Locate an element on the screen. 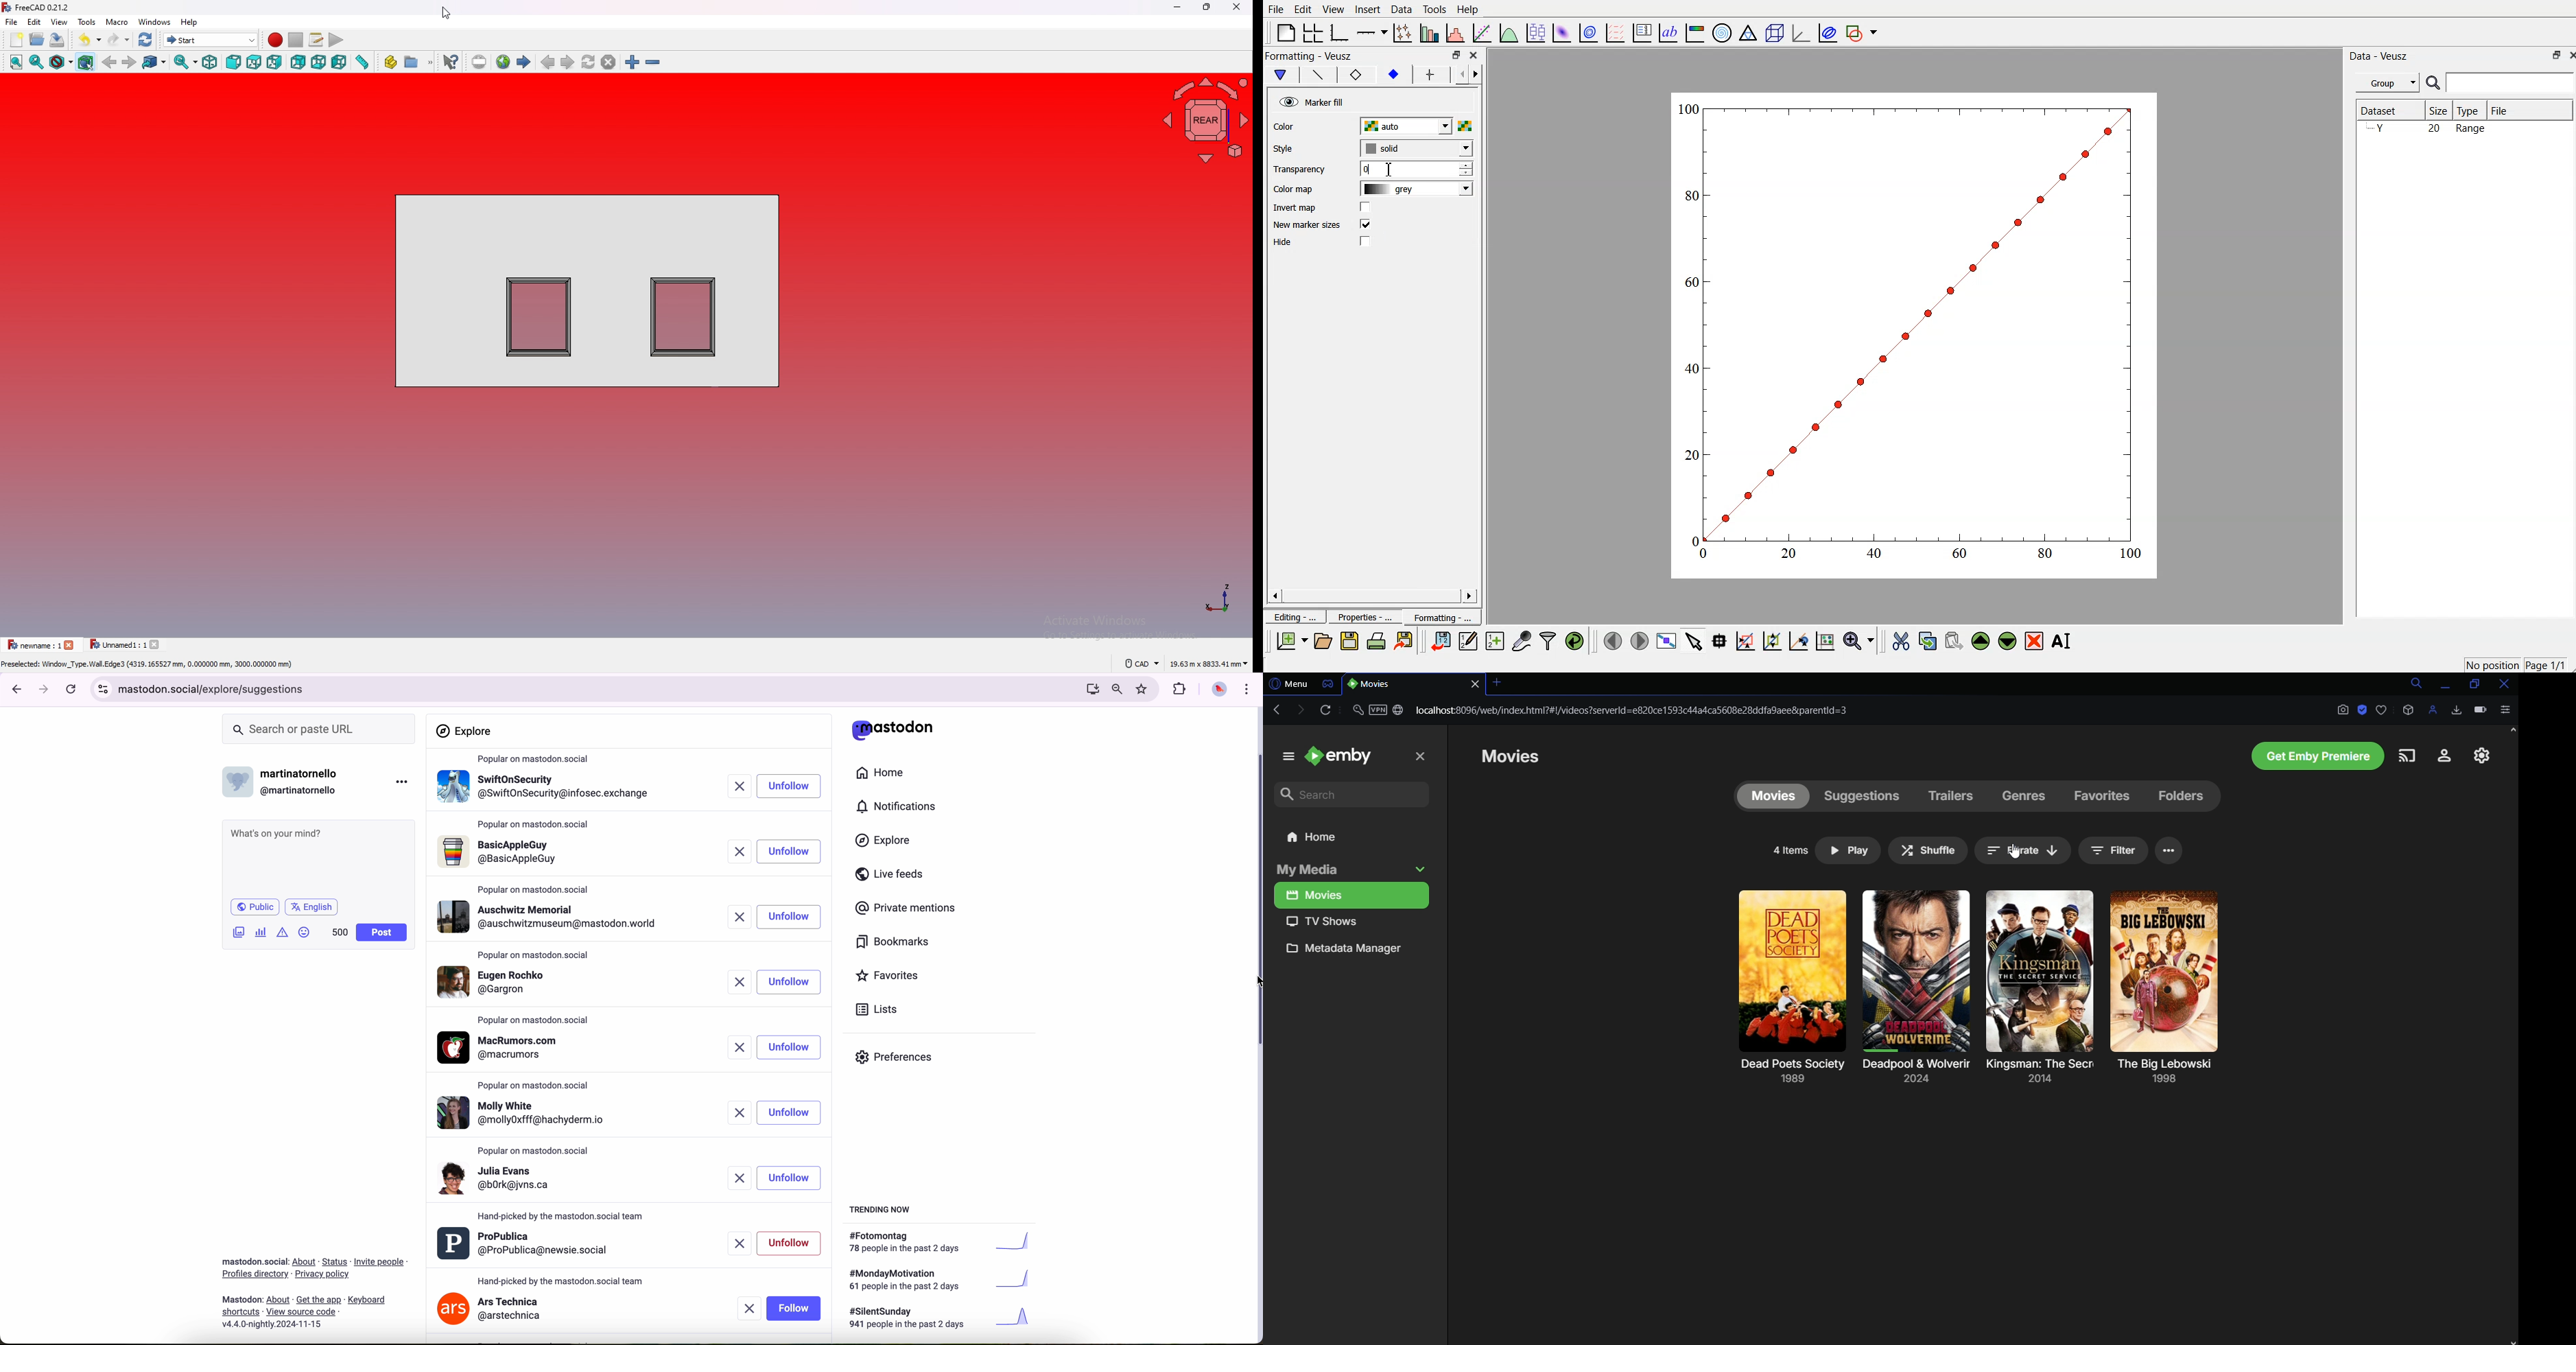 This screenshot has height=1372, width=2576. move down is located at coordinates (2008, 640).